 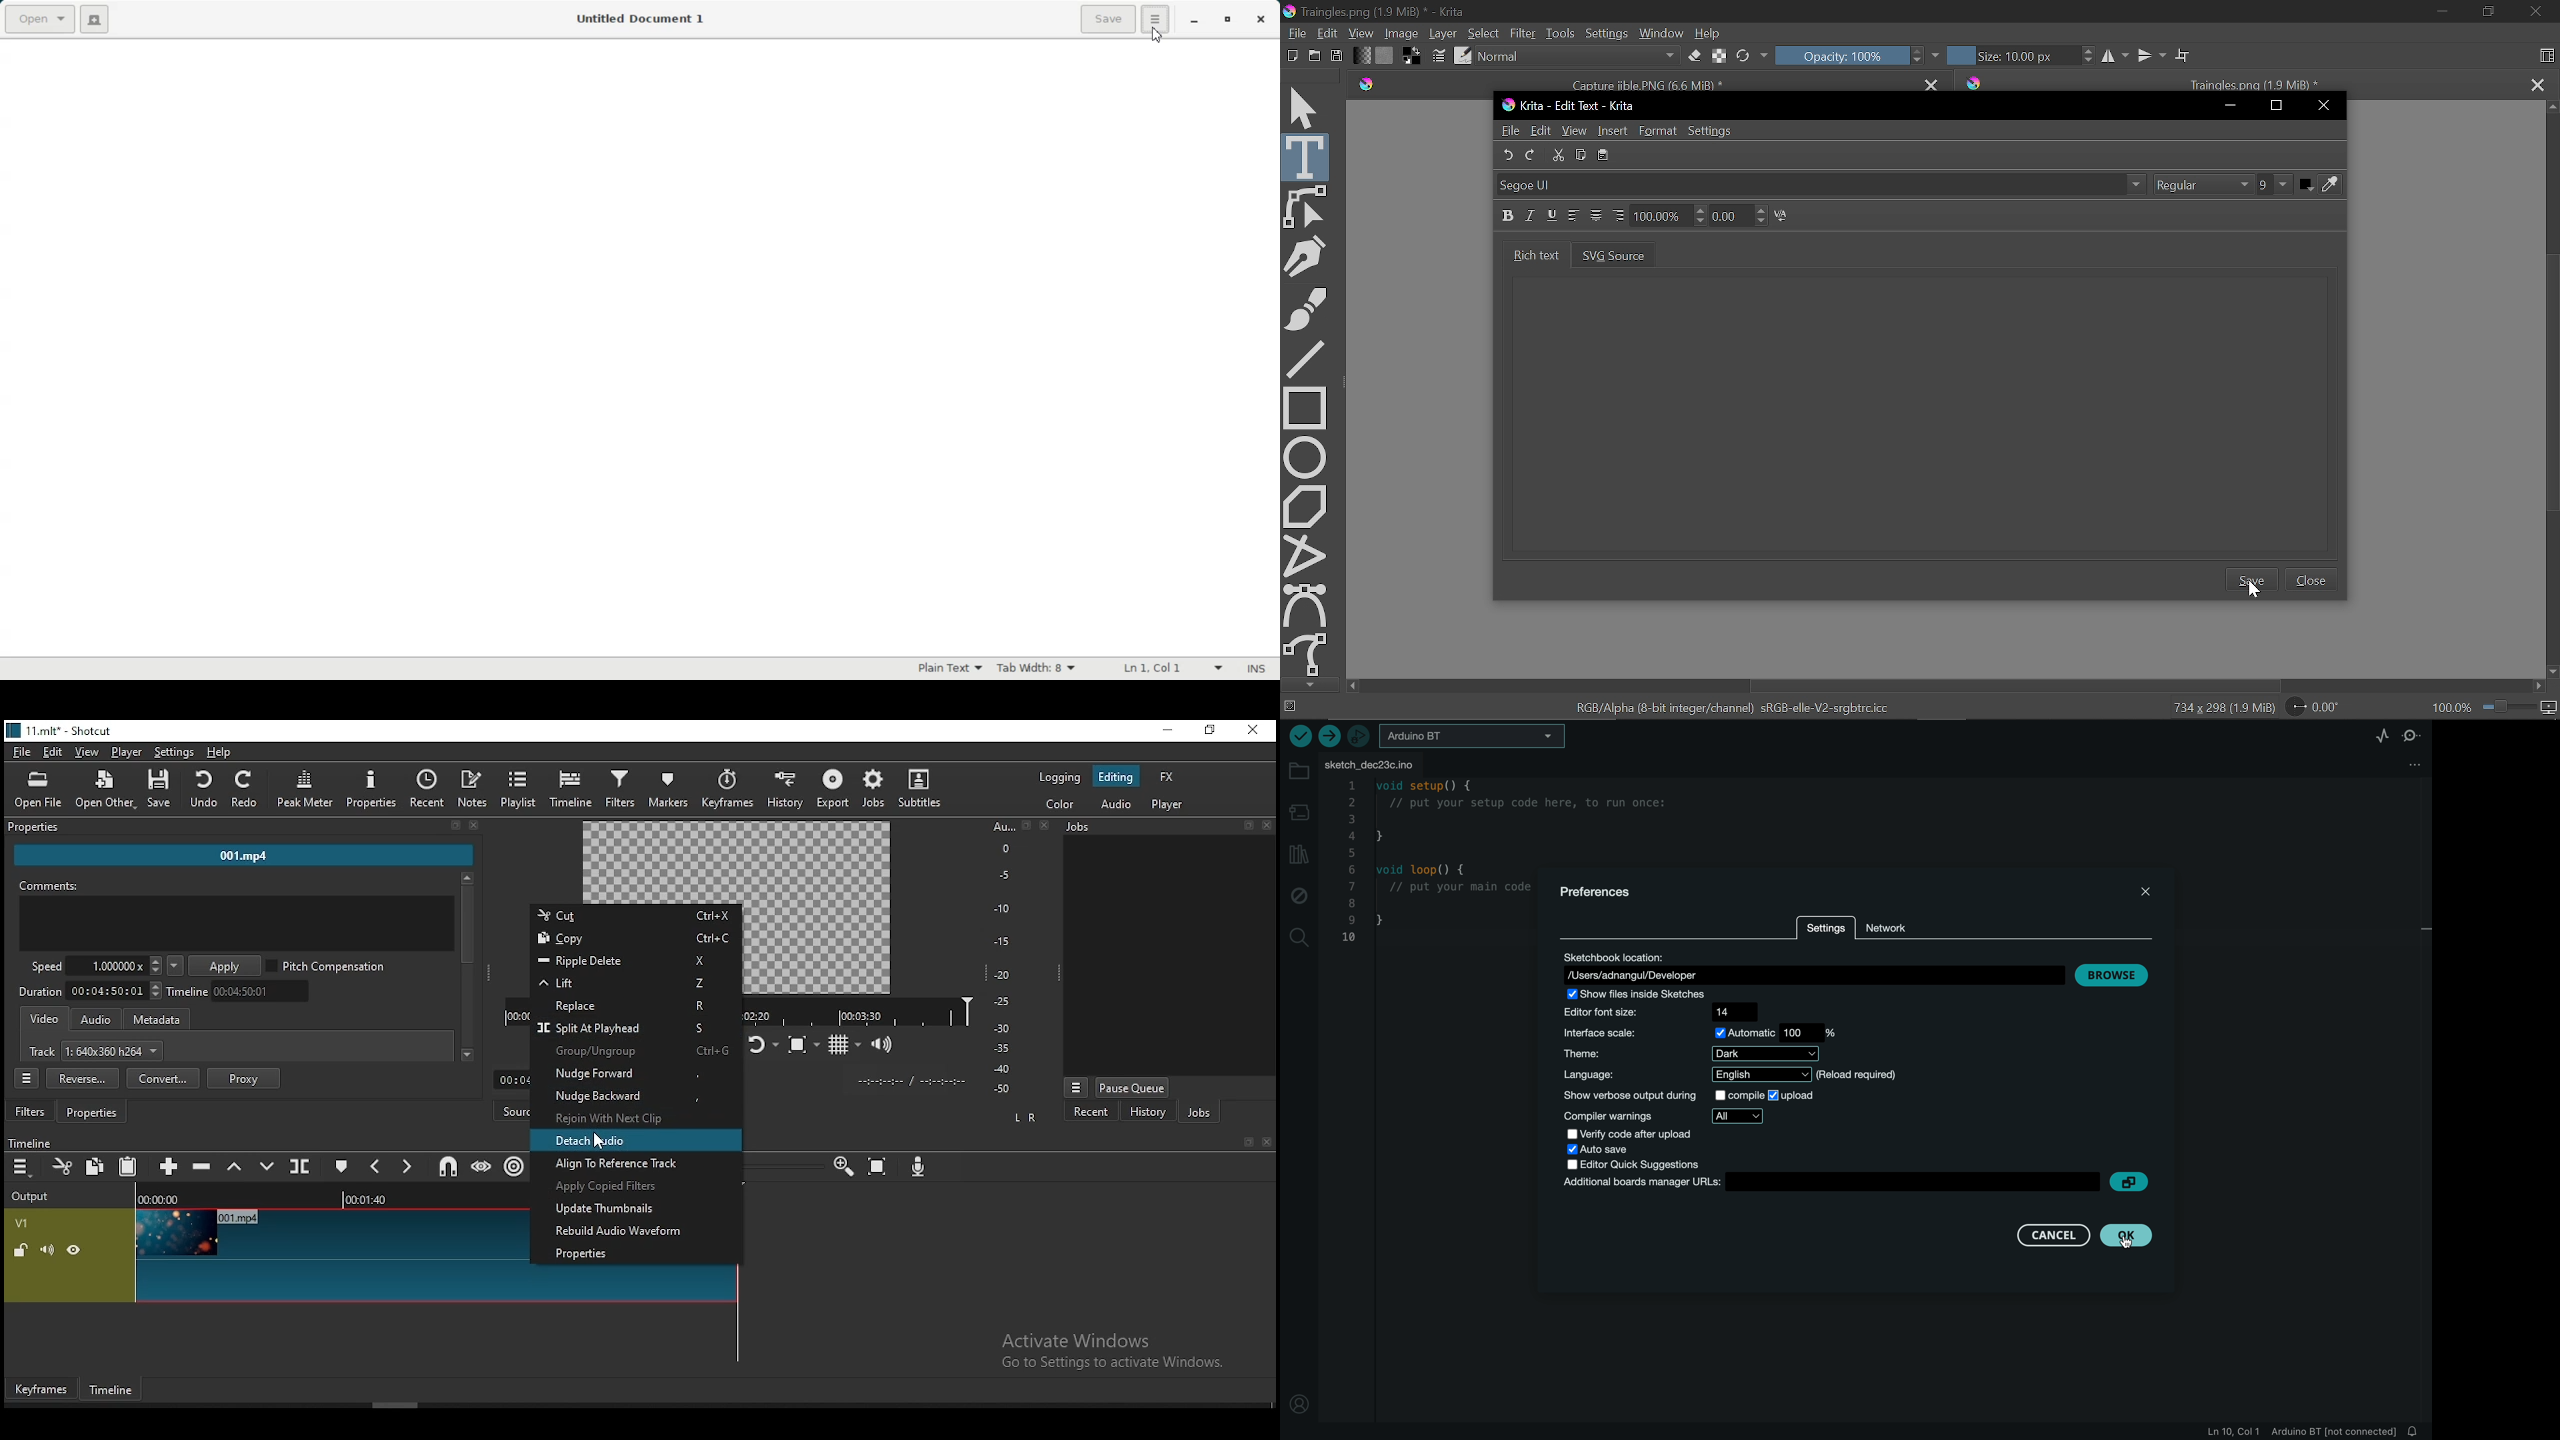 I want to click on font size, so click(x=1666, y=1012).